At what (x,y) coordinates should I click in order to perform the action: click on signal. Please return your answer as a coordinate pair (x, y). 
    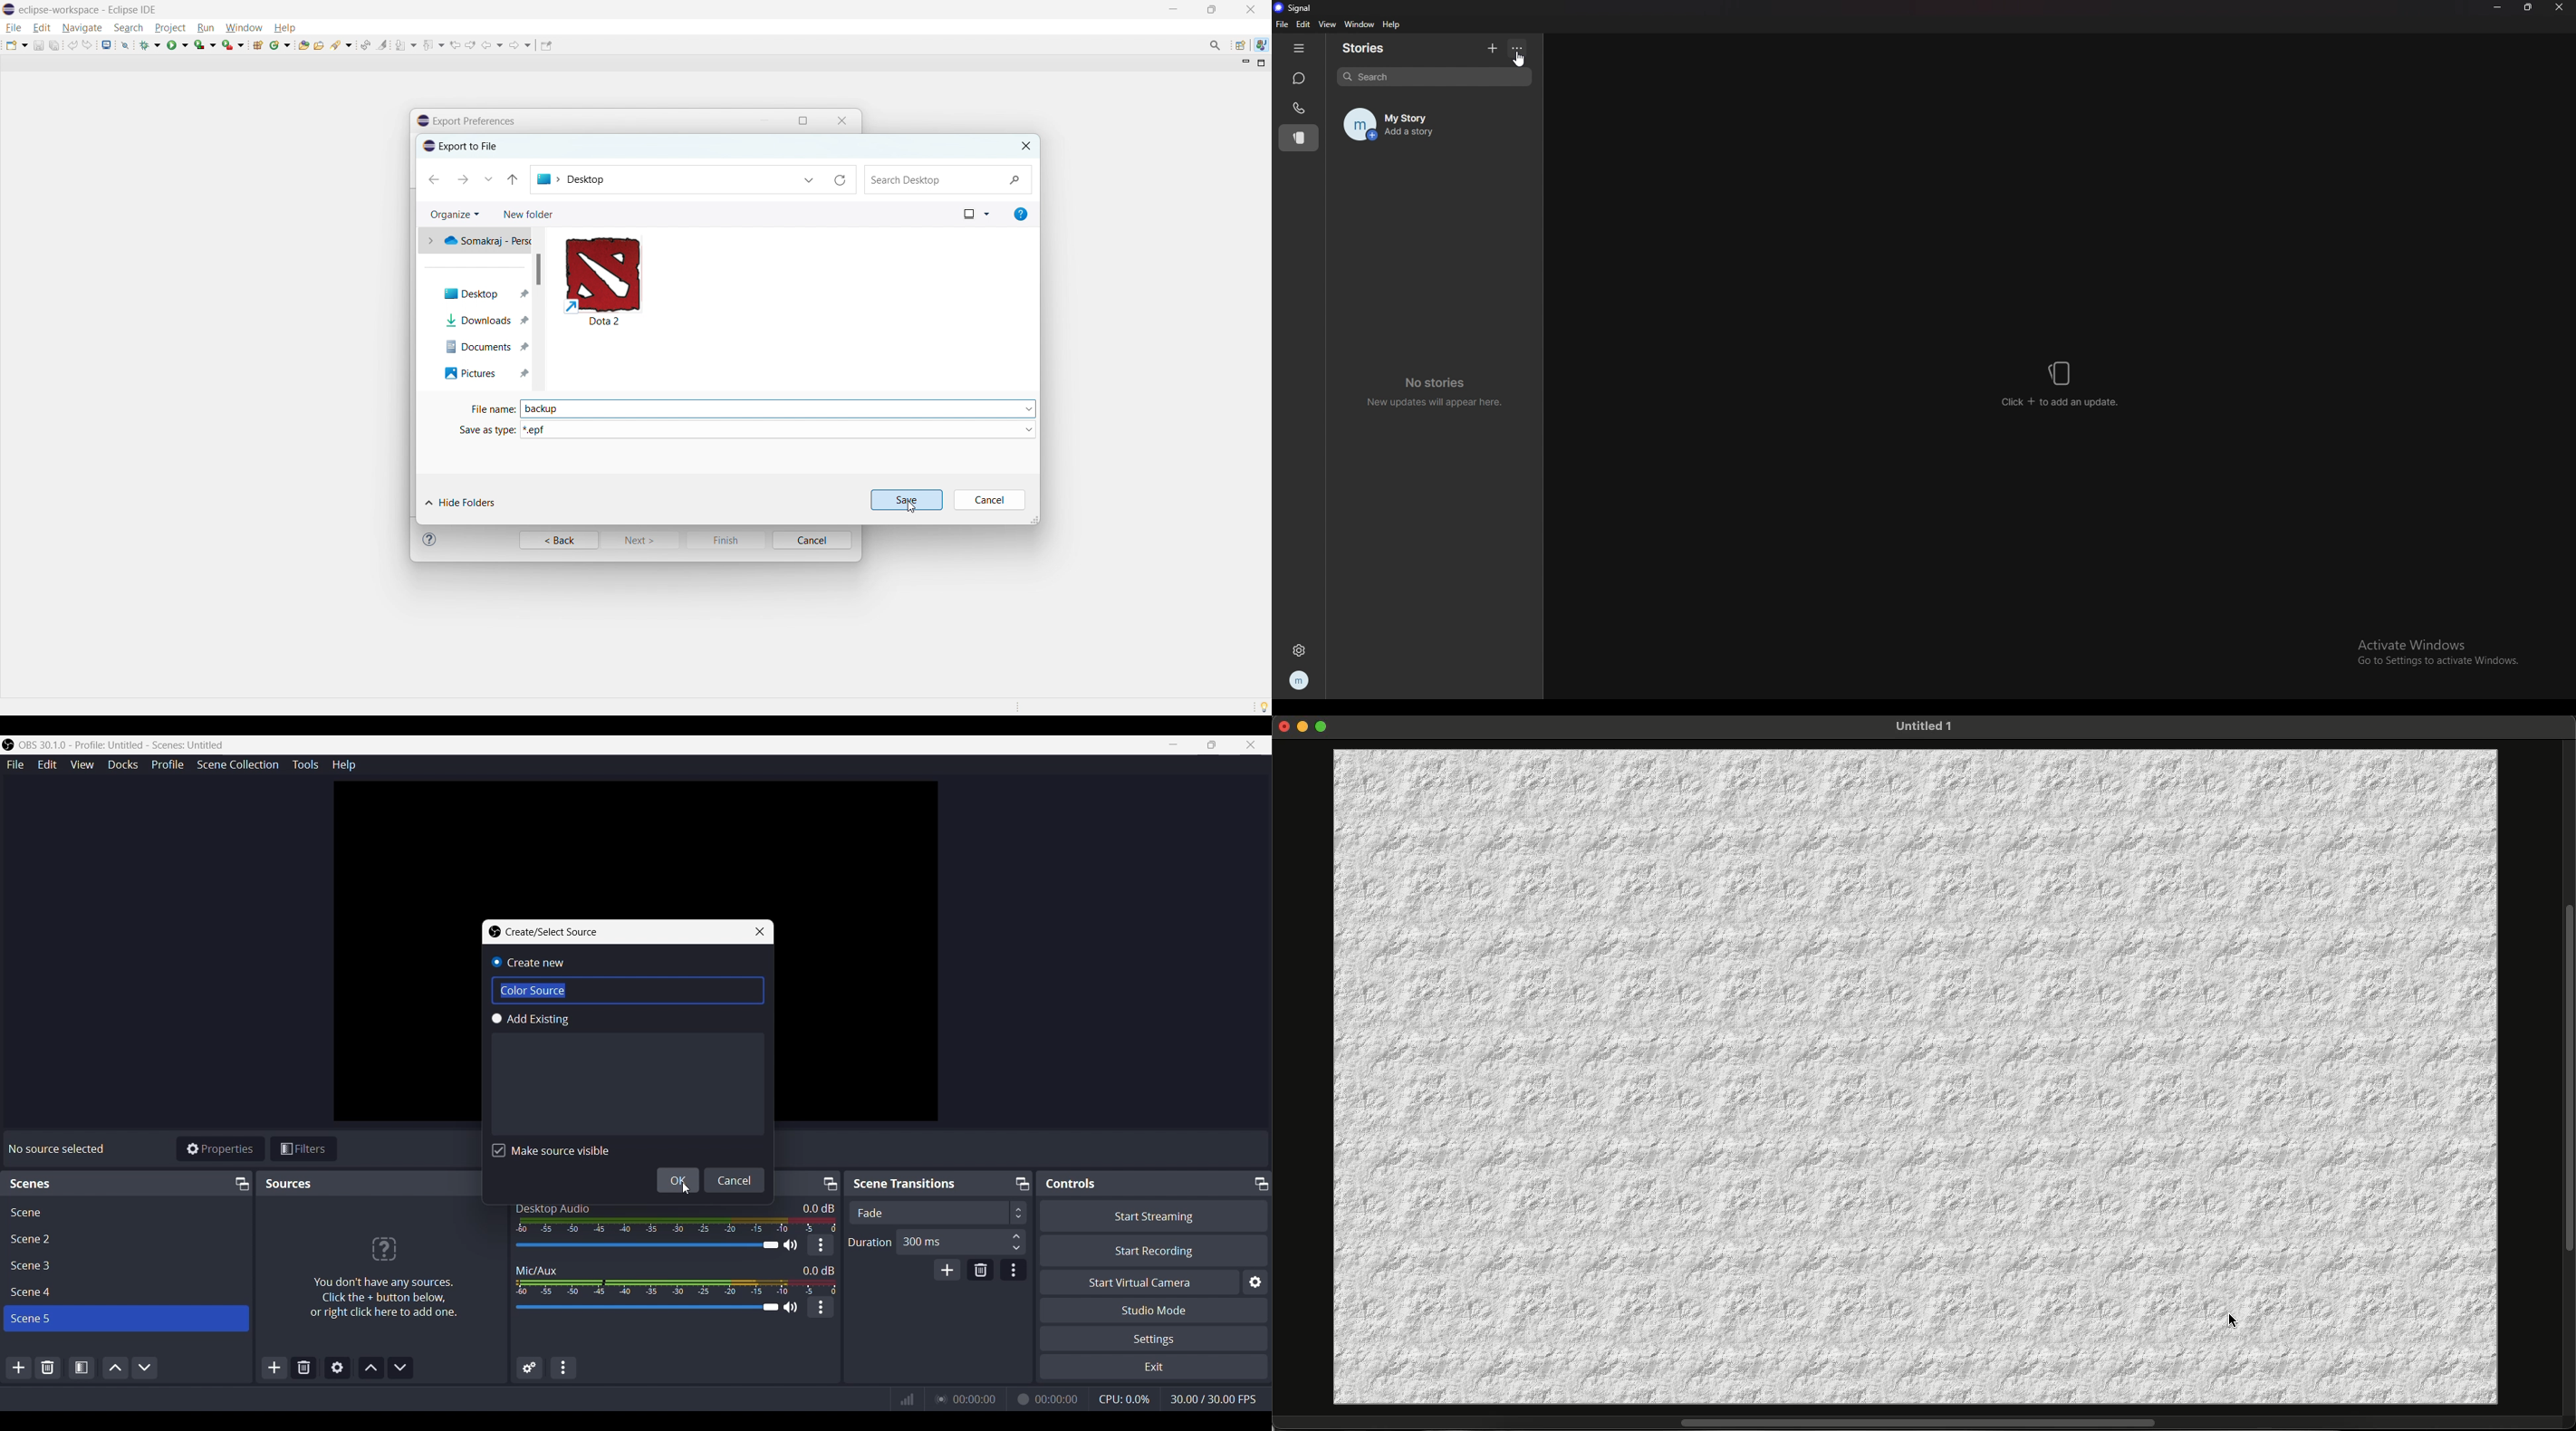
    Looking at the image, I should click on (1295, 8).